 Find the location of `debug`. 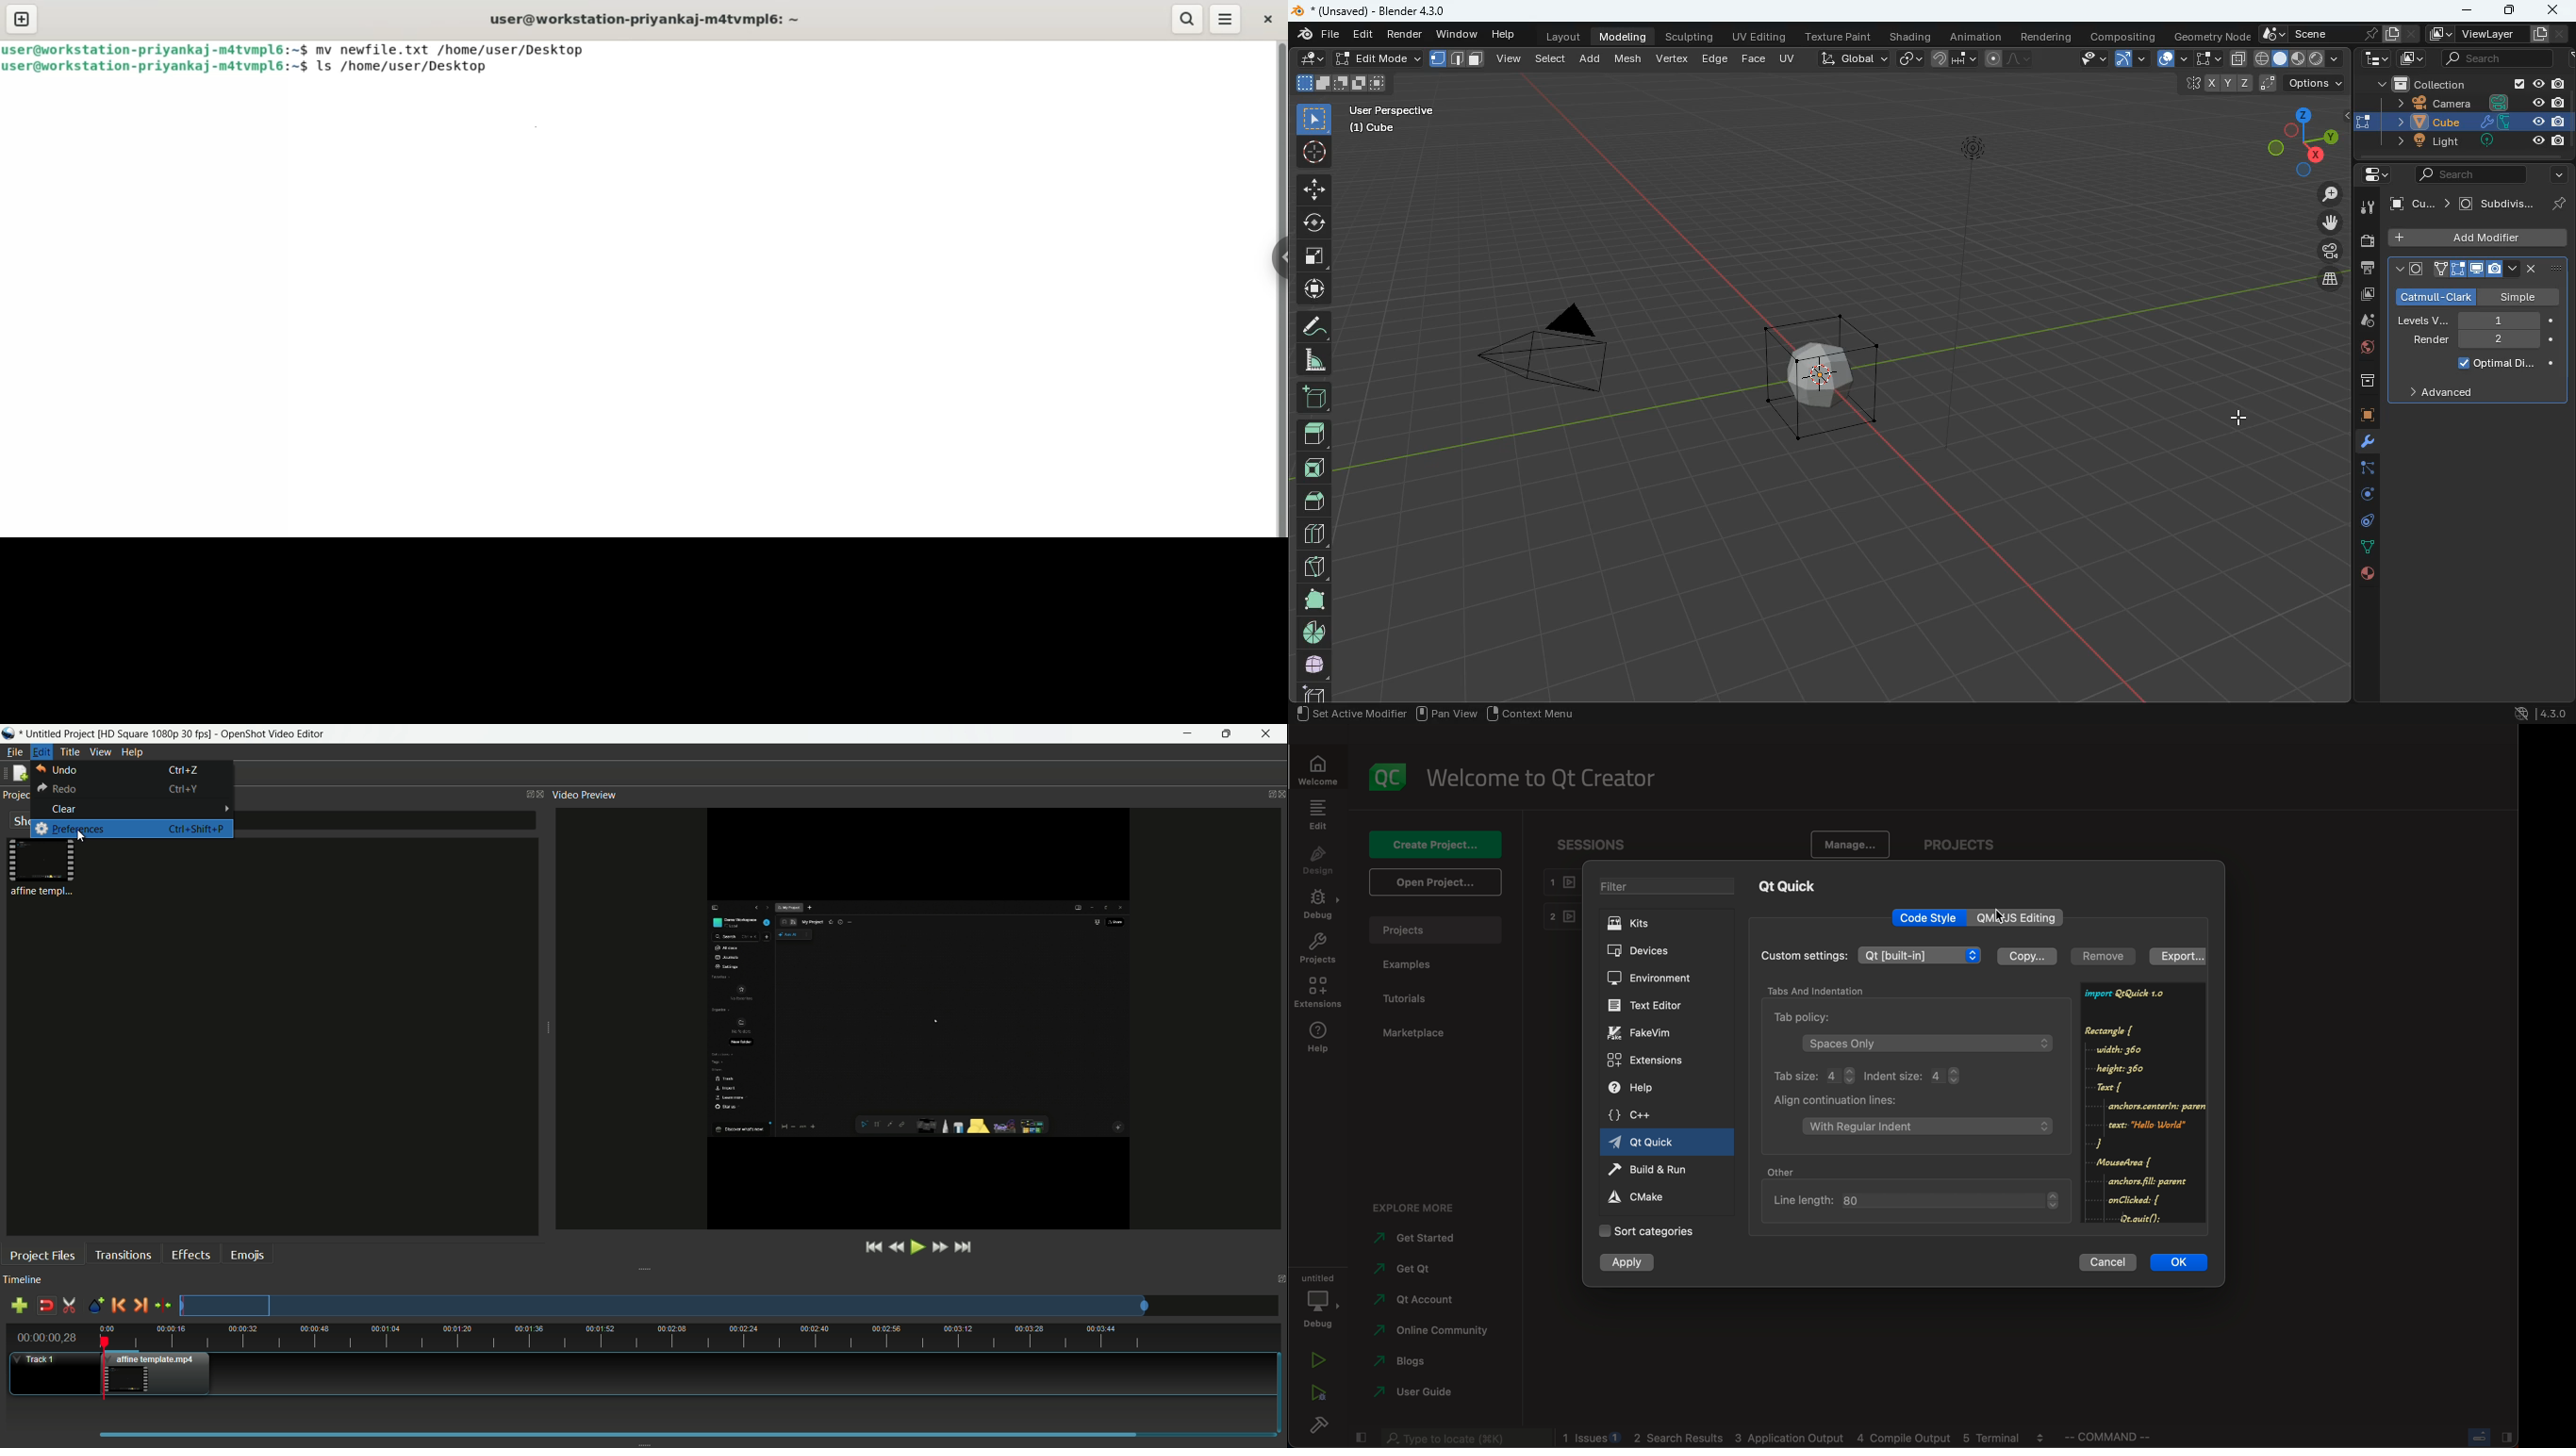

debug is located at coordinates (1319, 904).